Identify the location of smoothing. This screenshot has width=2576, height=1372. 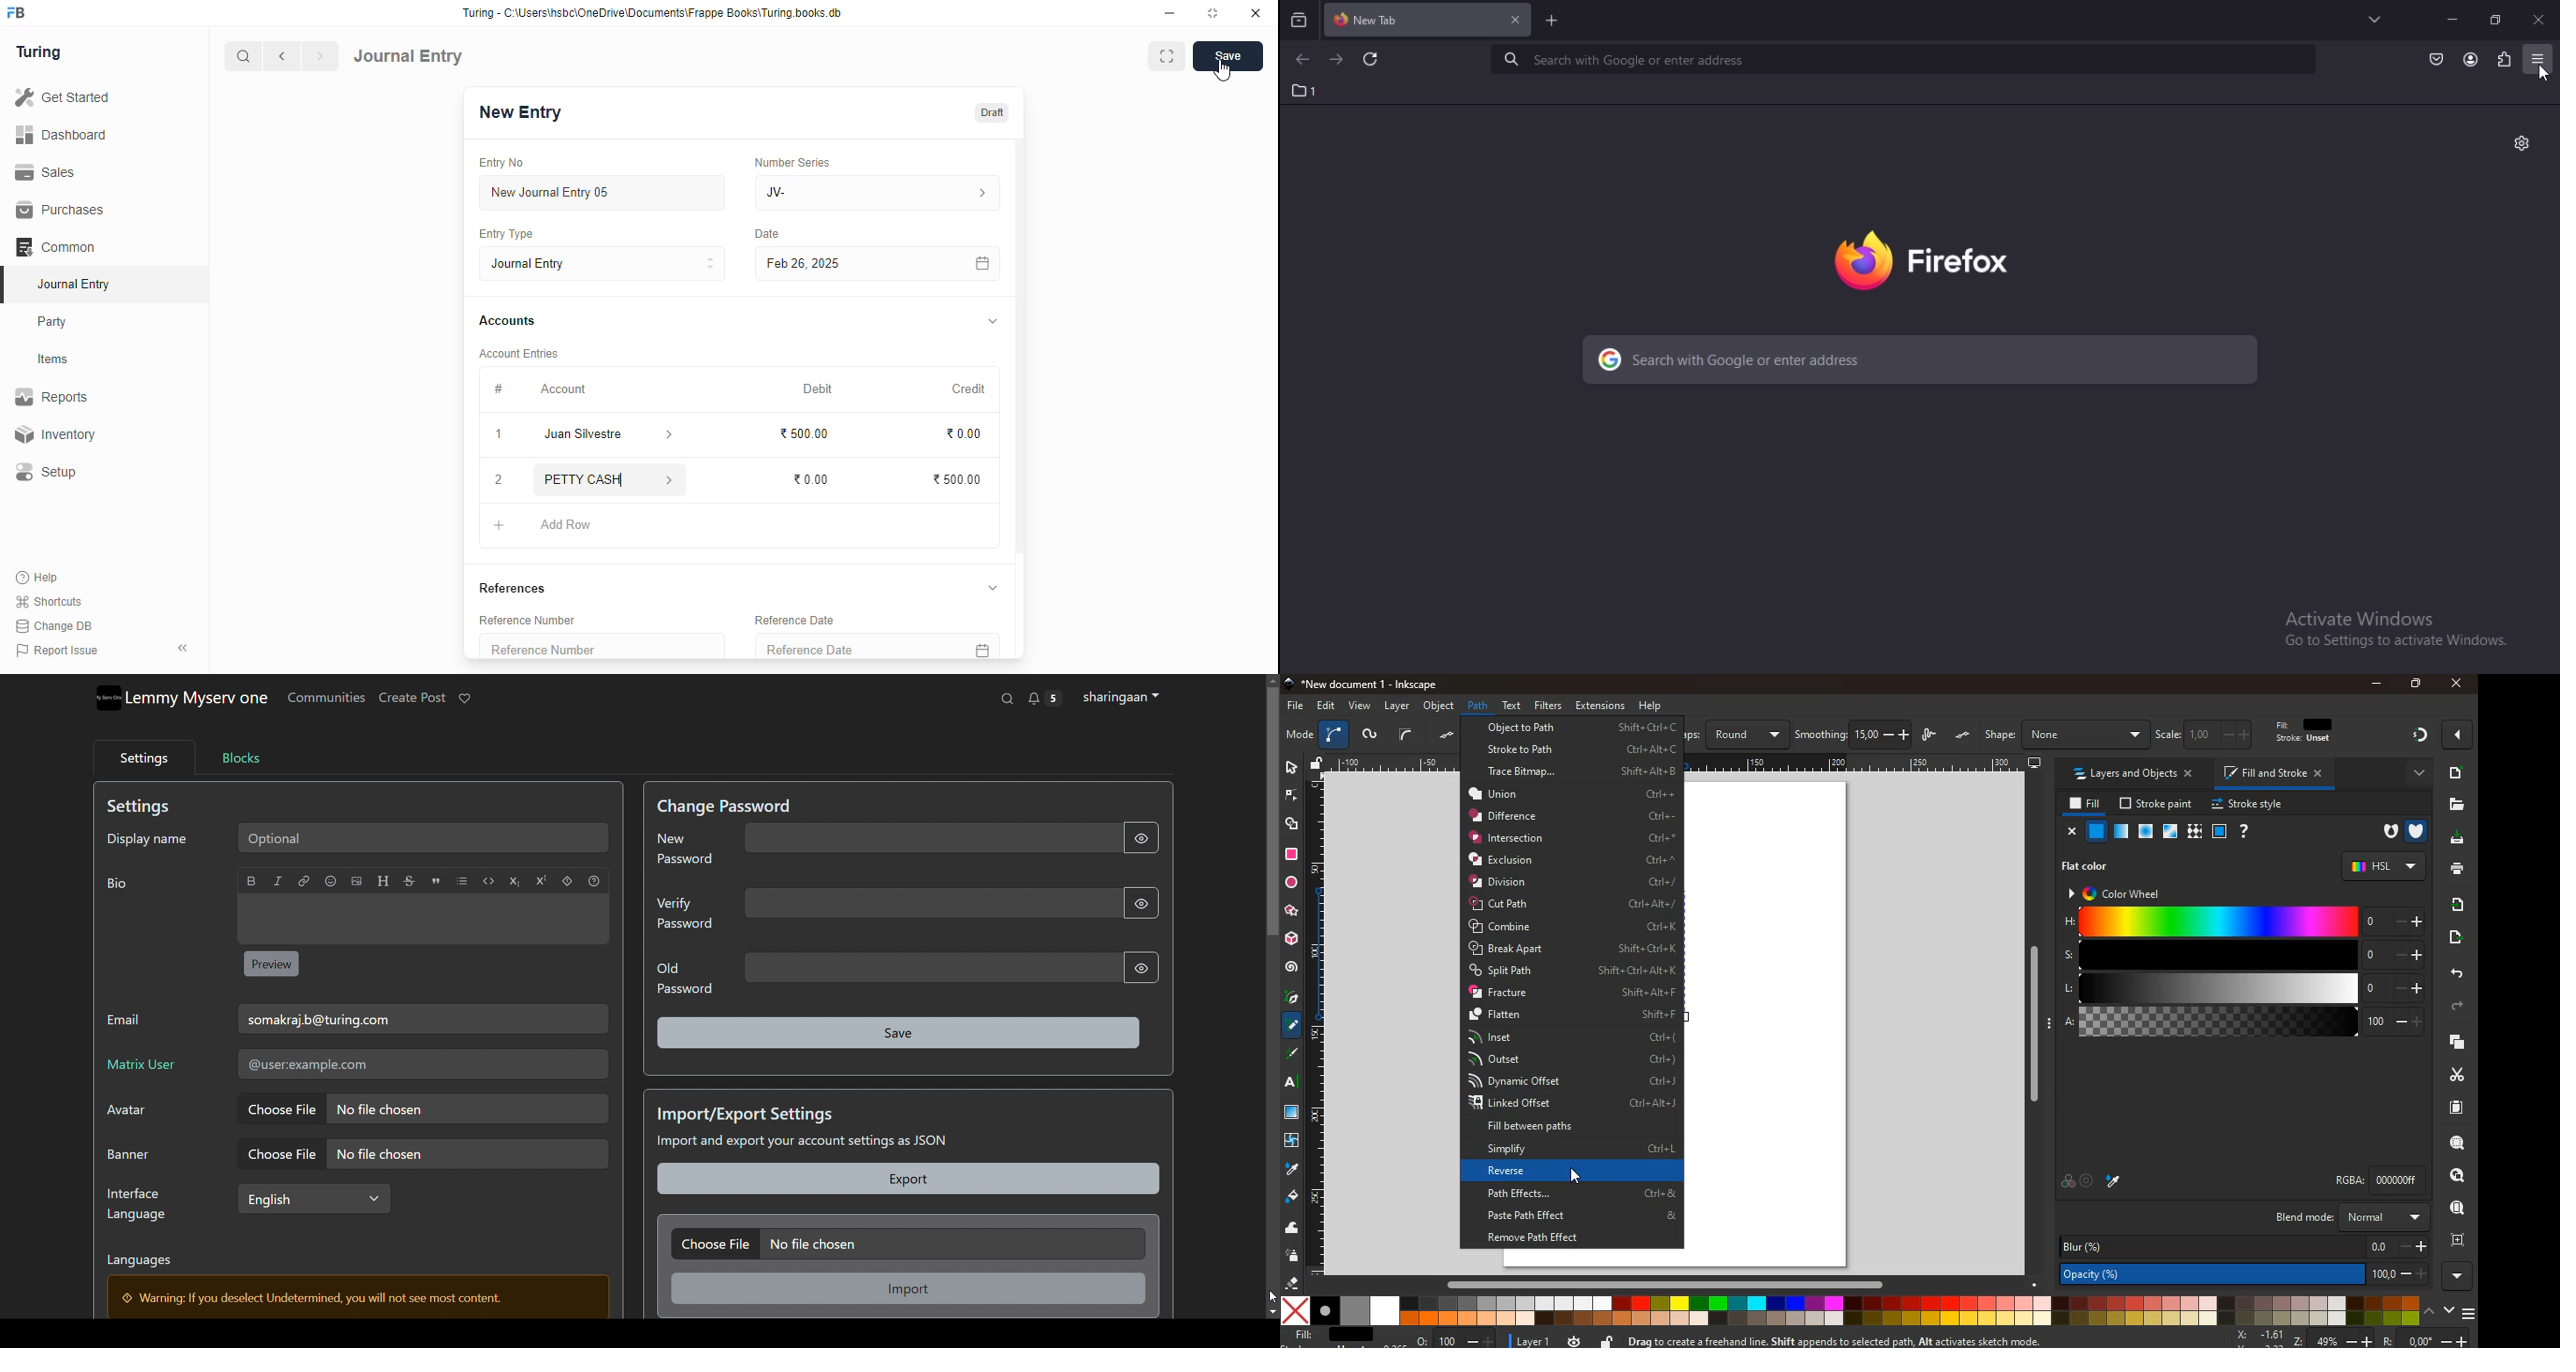
(1854, 735).